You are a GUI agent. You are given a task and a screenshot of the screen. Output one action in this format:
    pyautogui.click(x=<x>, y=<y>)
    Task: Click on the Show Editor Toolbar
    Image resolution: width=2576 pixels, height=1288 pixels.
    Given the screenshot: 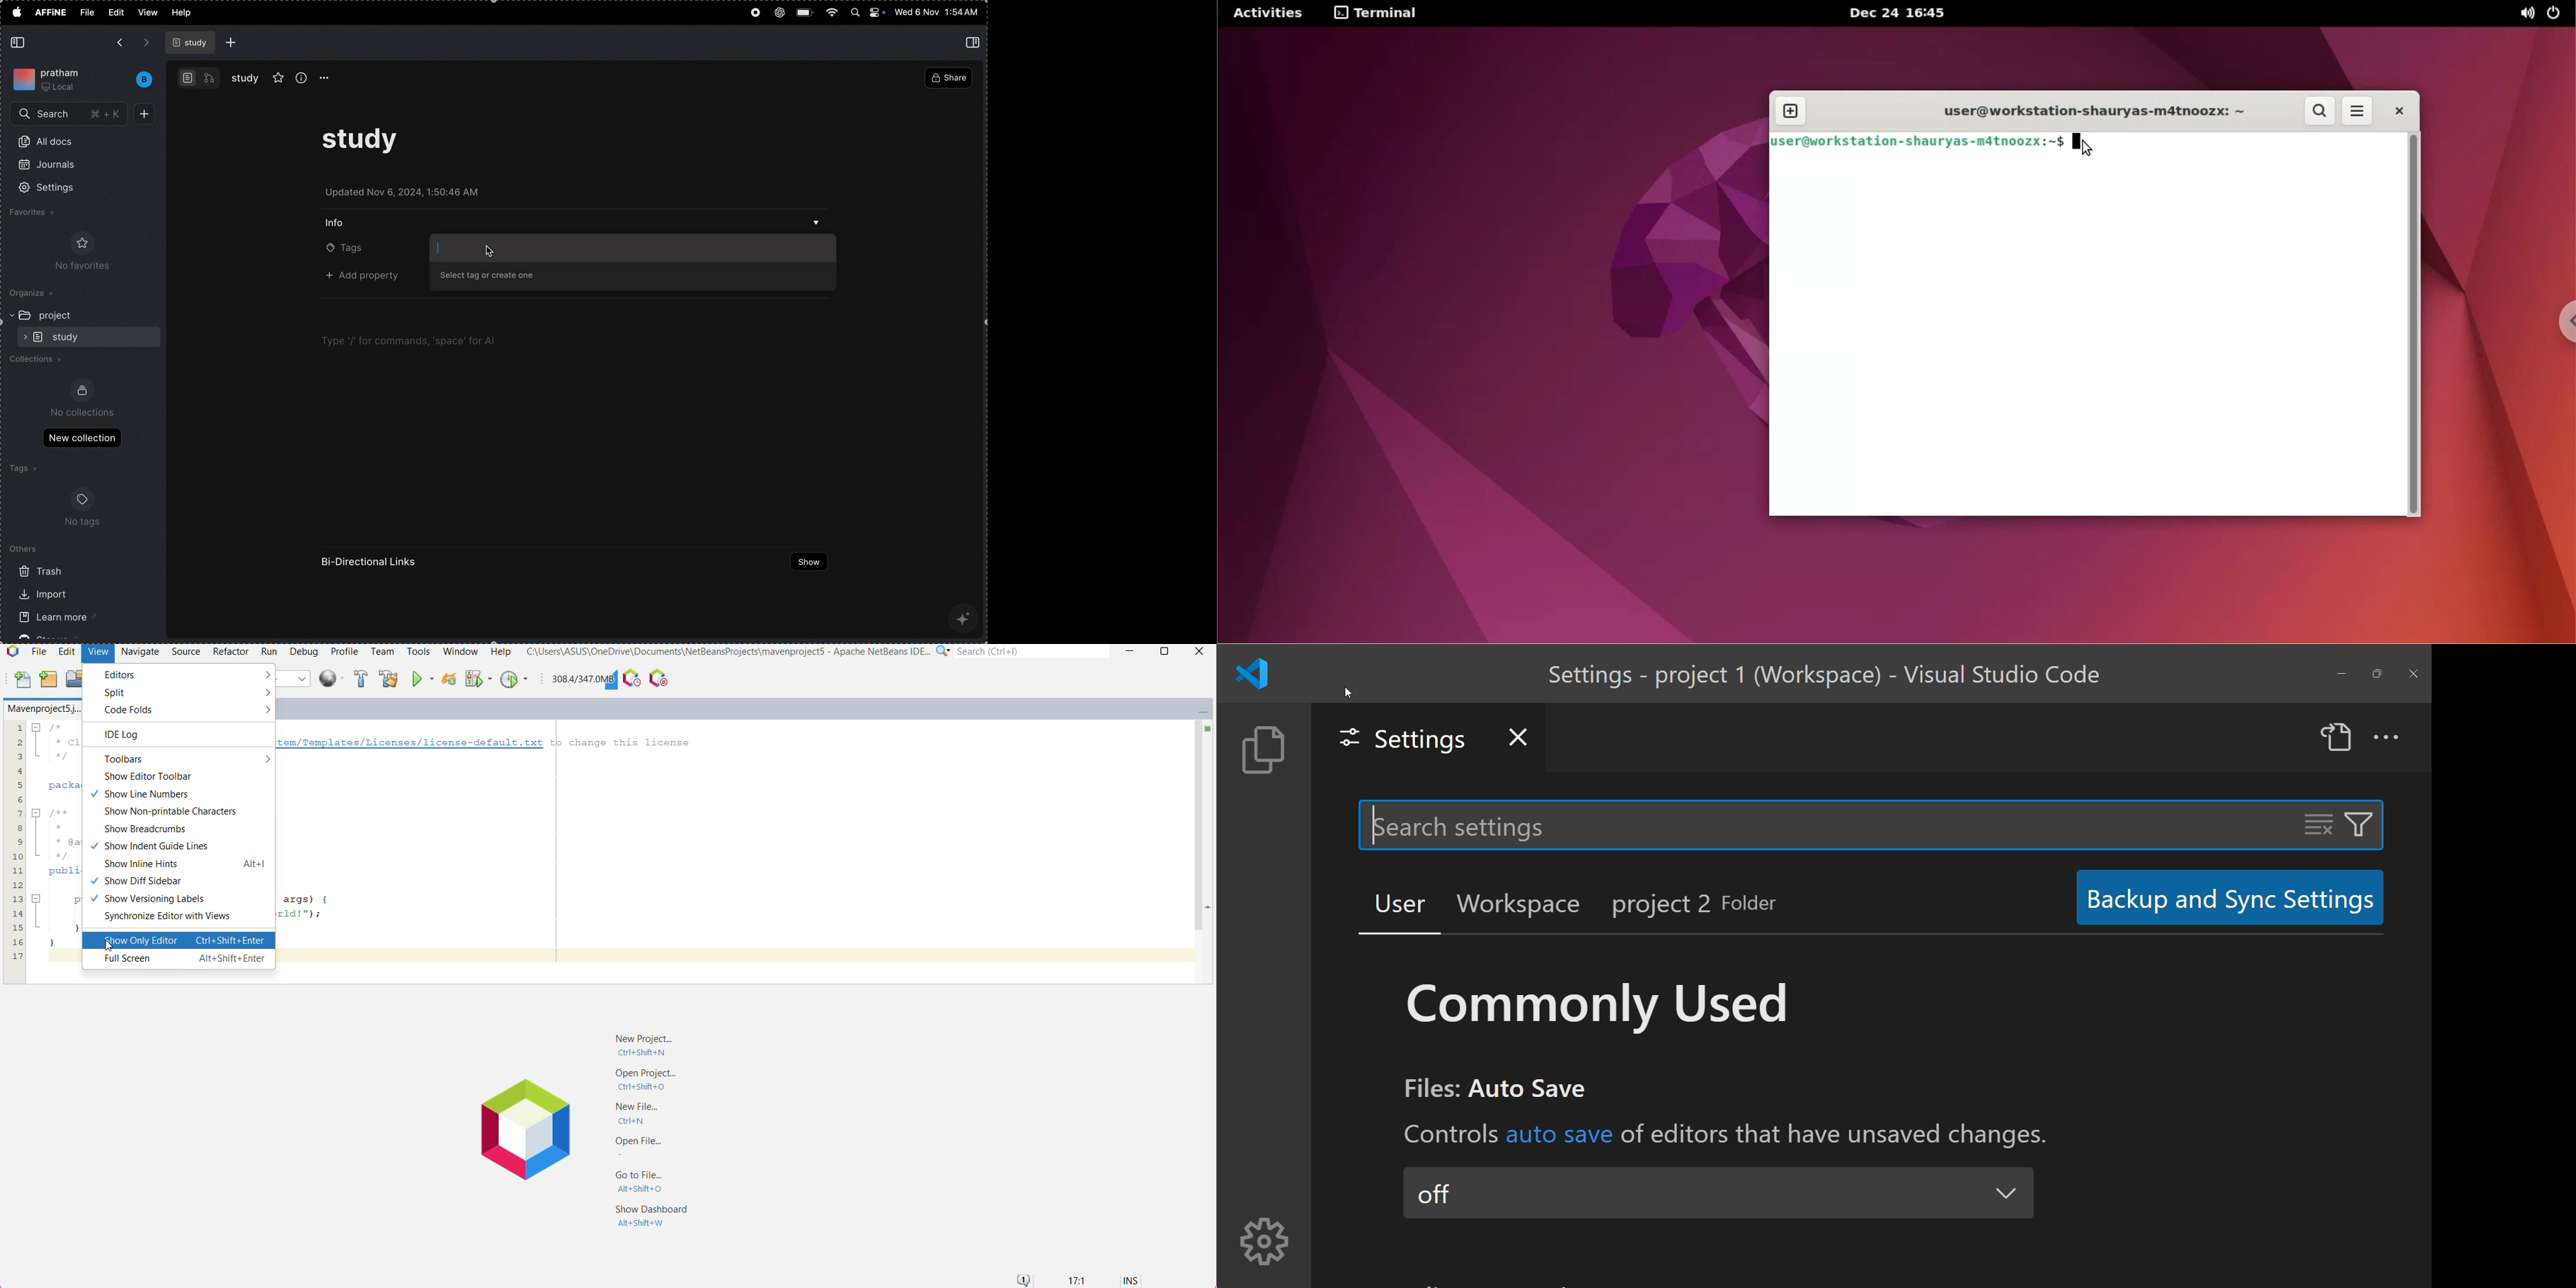 What is the action you would take?
    pyautogui.click(x=153, y=777)
    